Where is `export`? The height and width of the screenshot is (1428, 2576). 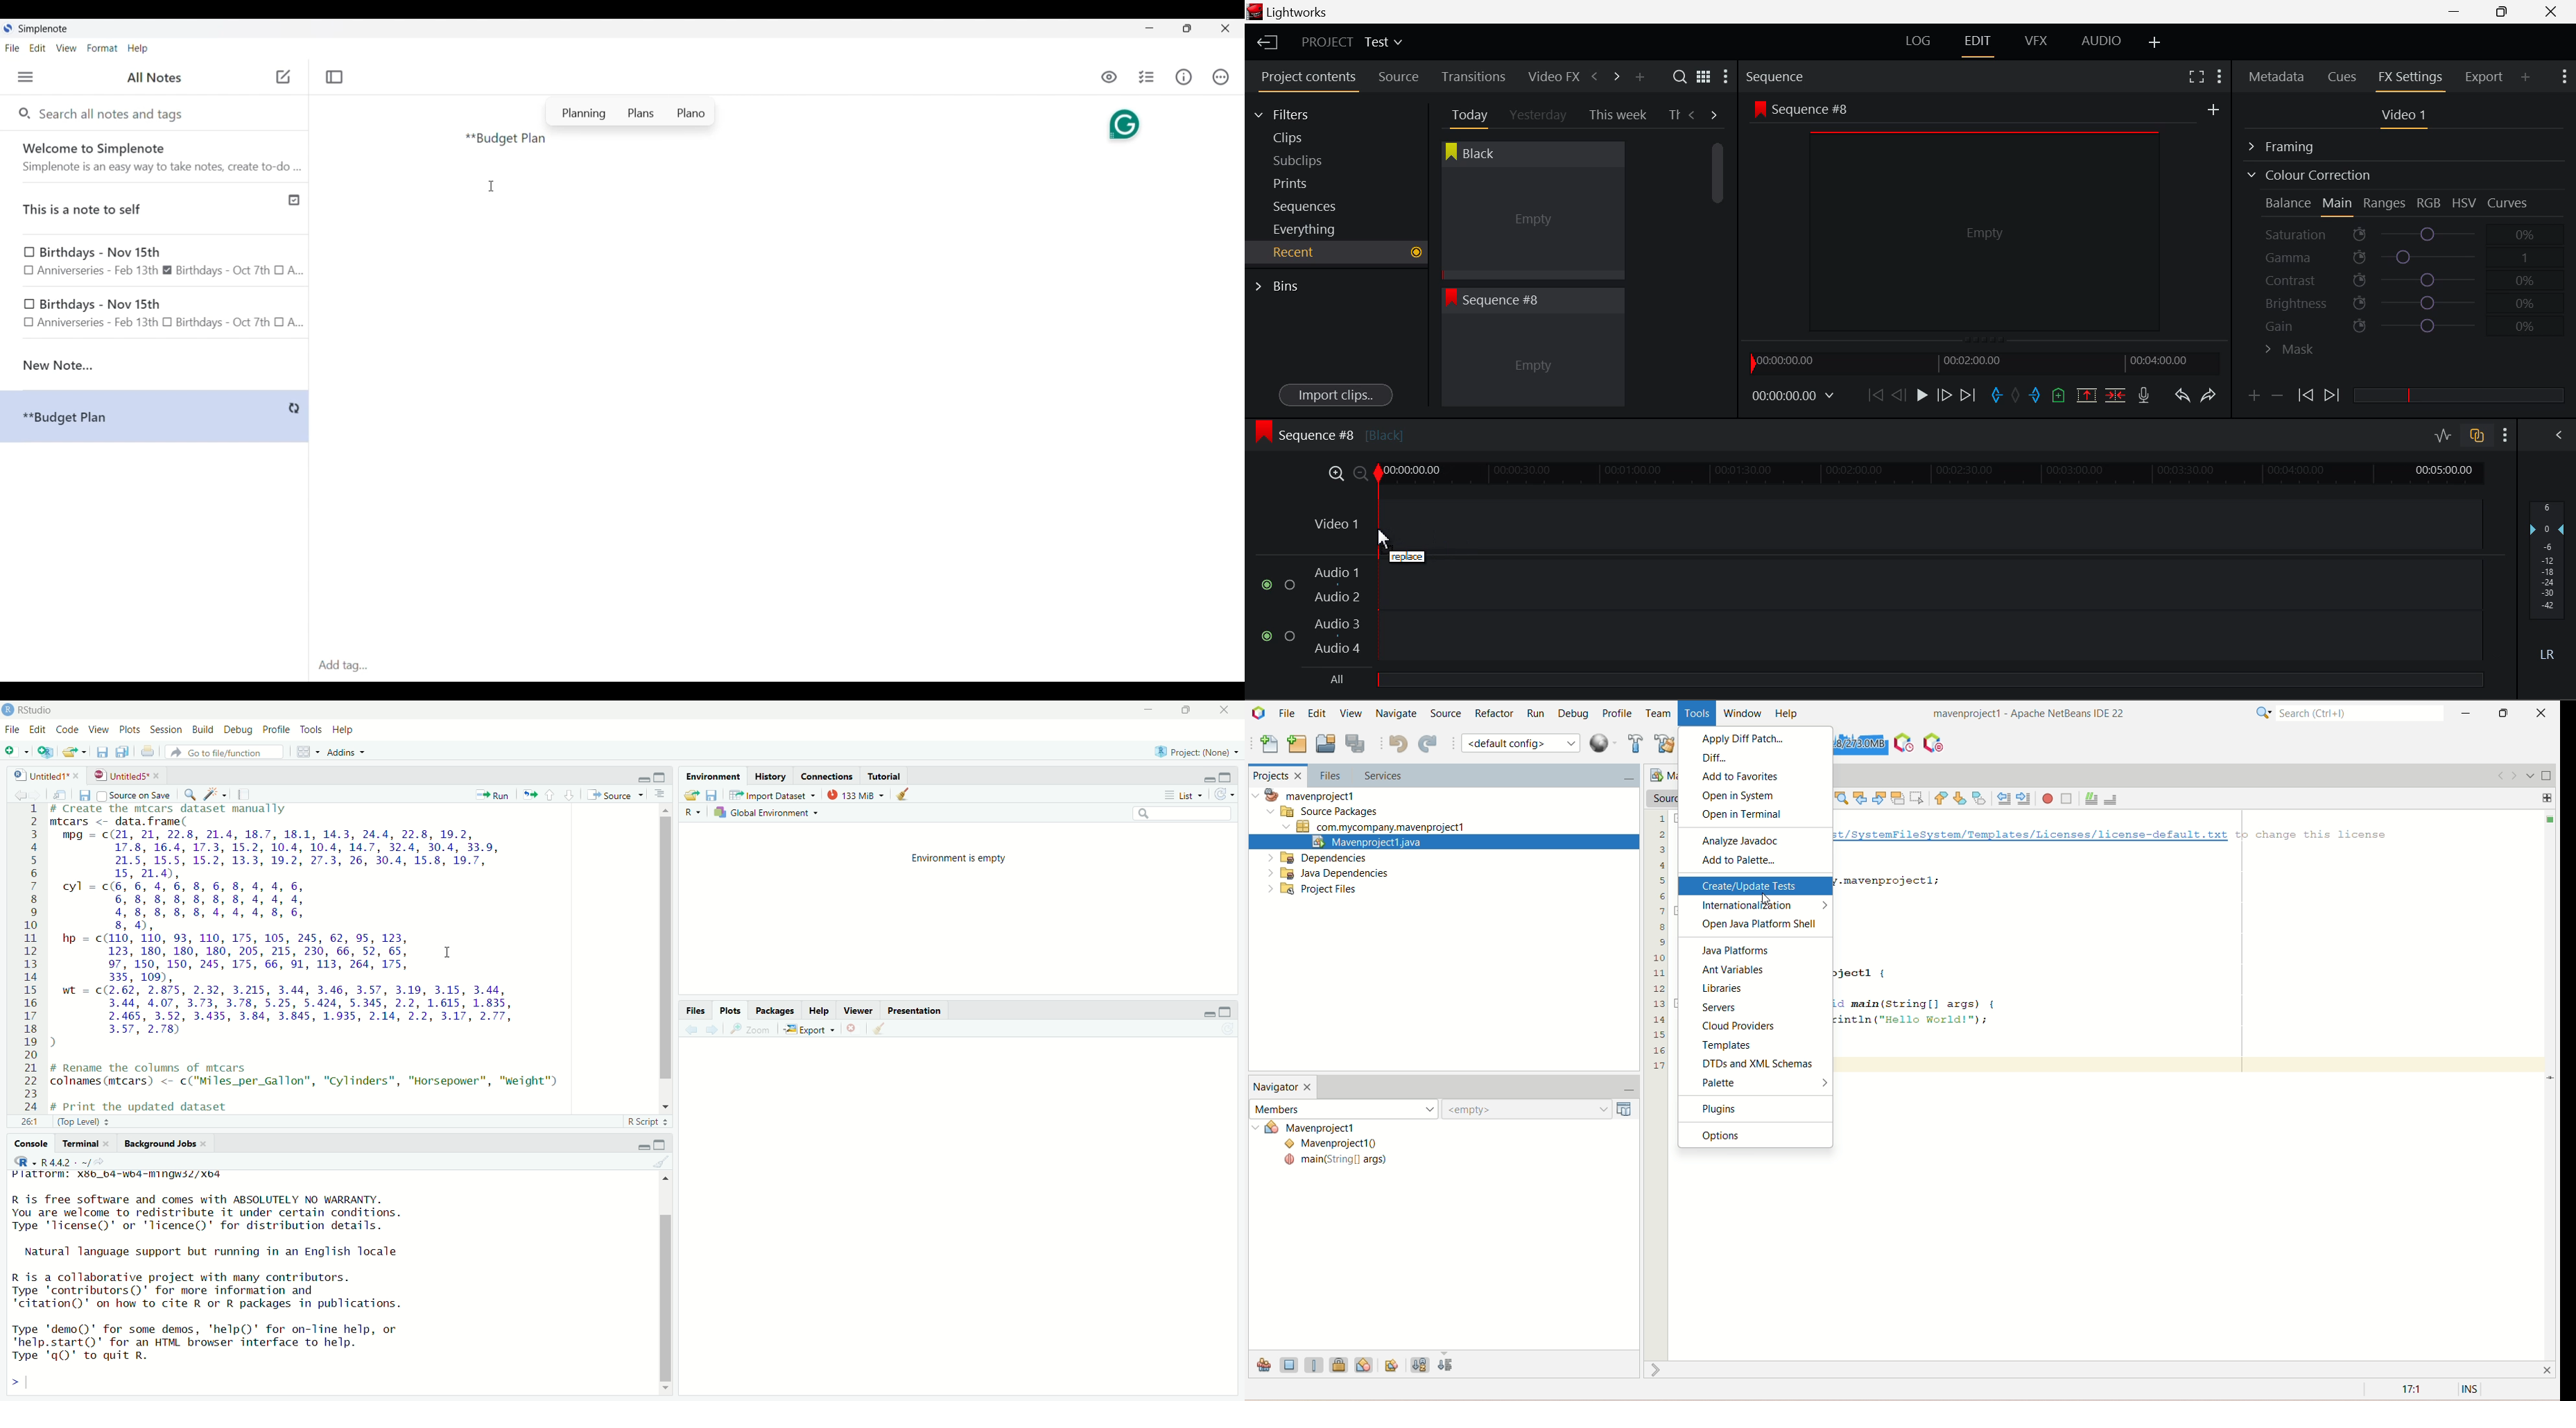
export is located at coordinates (688, 794).